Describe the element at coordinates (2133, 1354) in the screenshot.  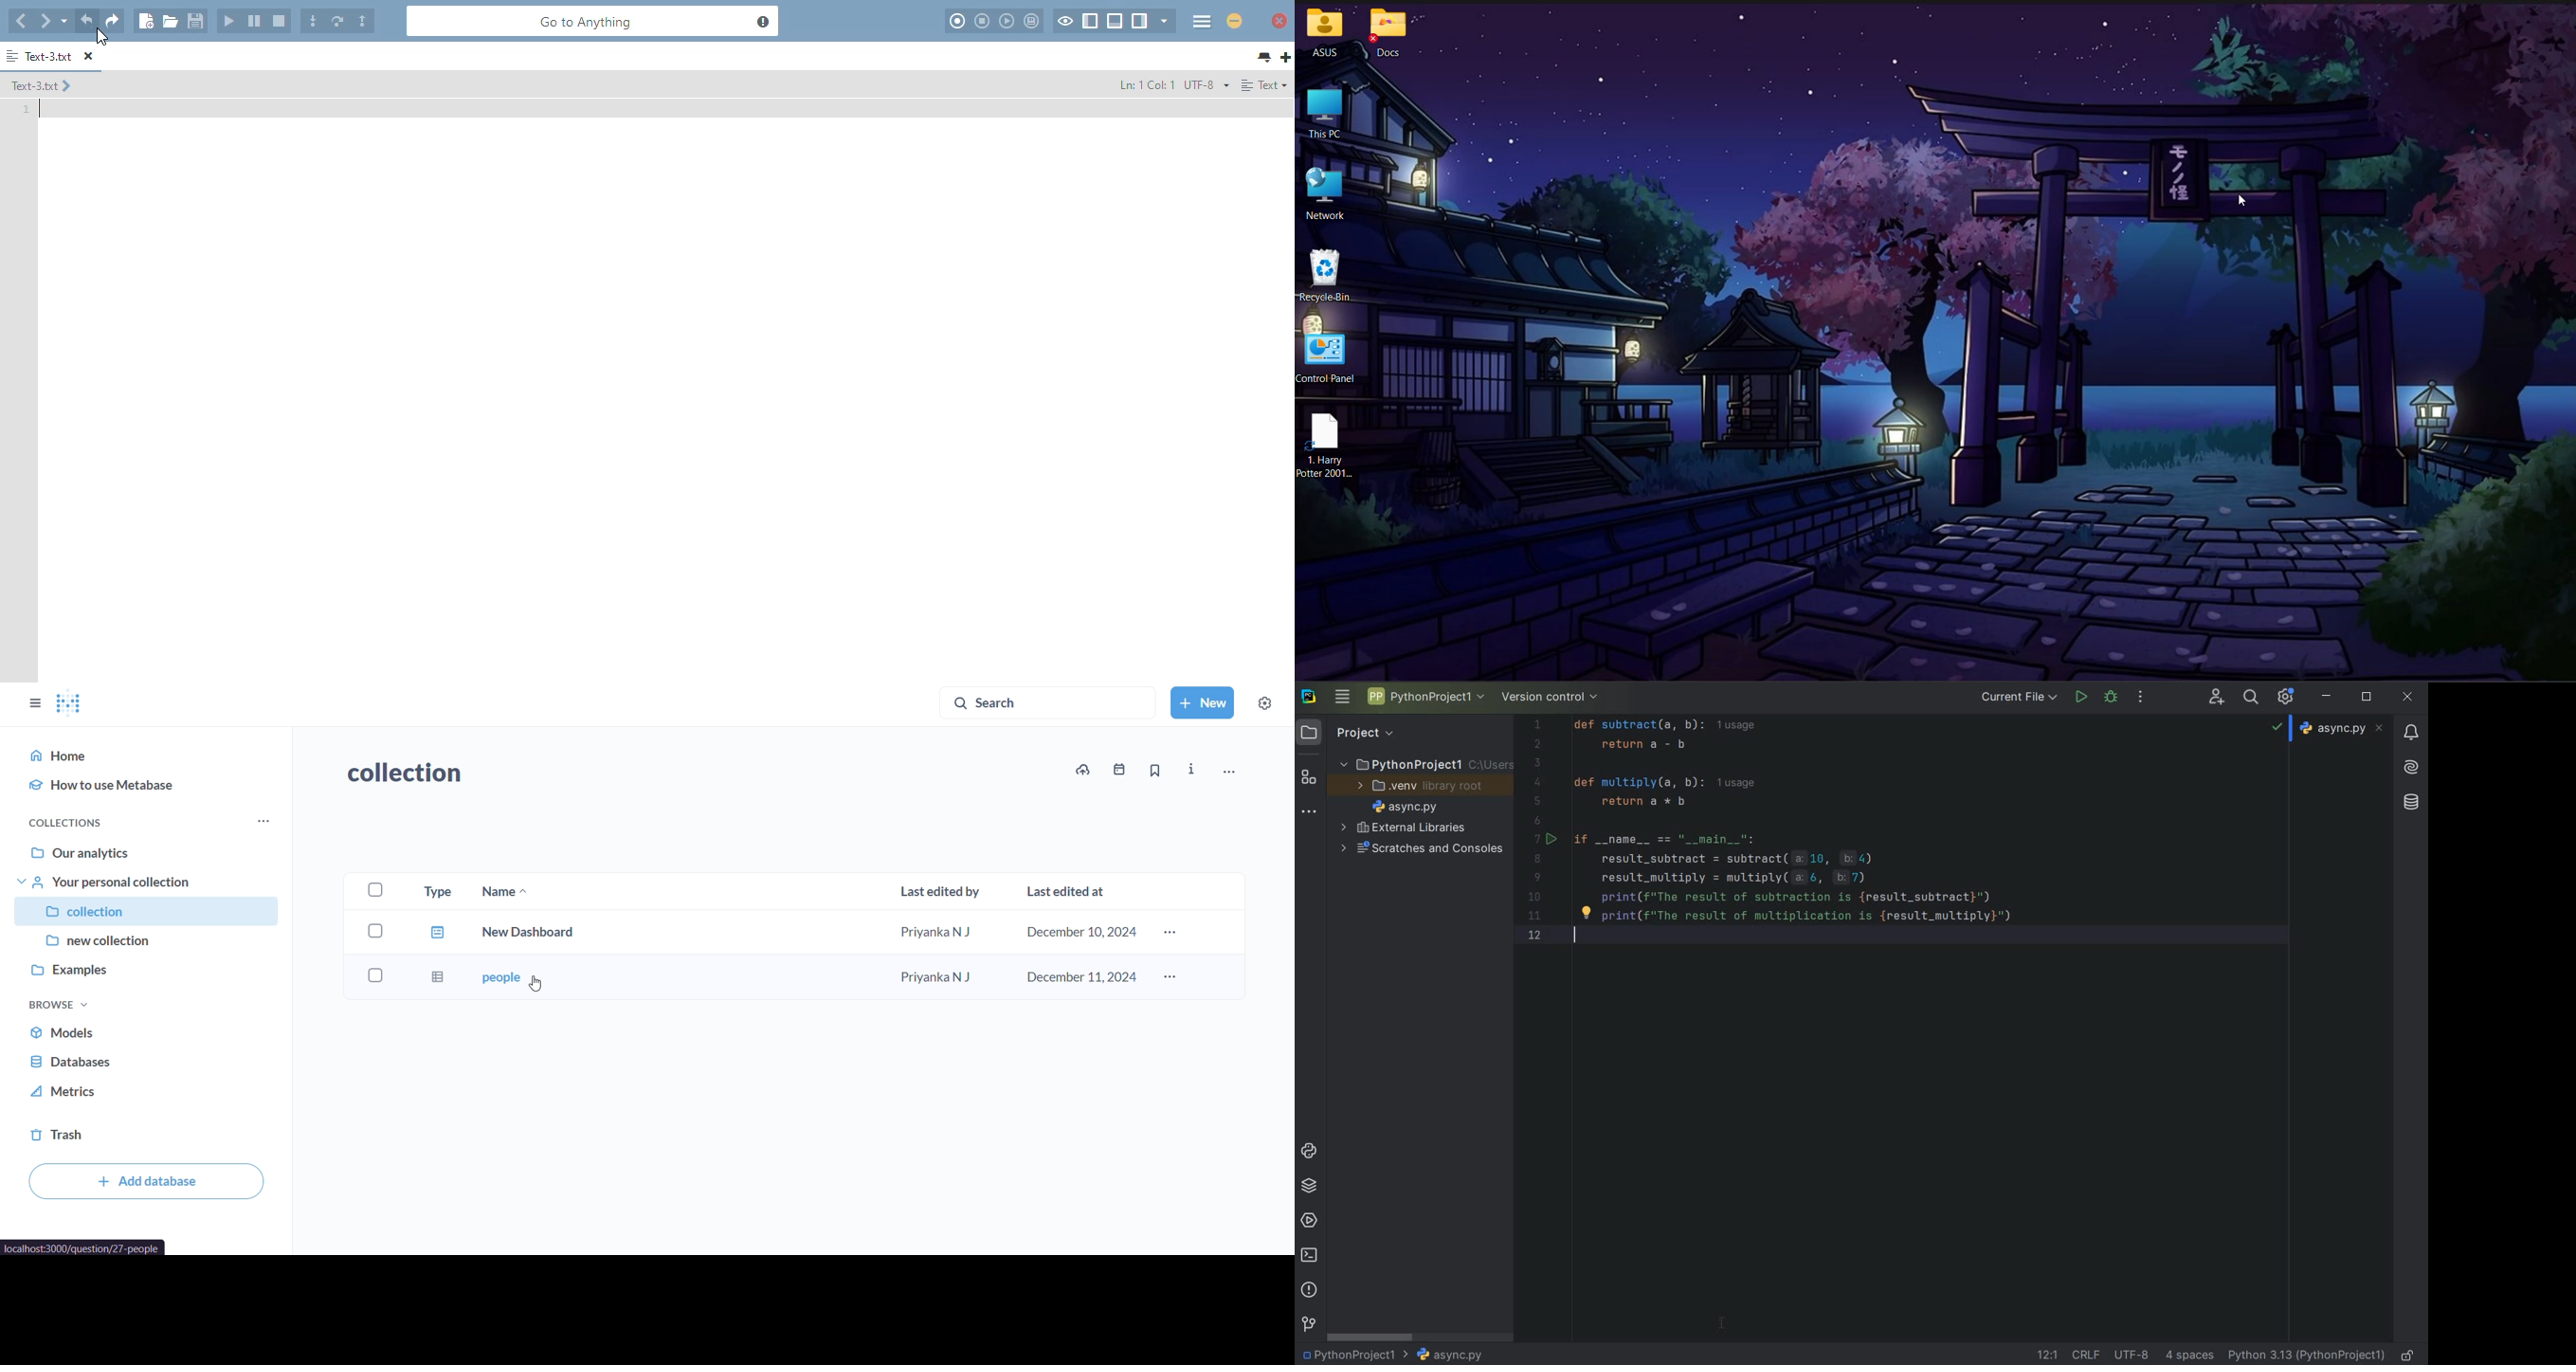
I see `file encoding` at that location.